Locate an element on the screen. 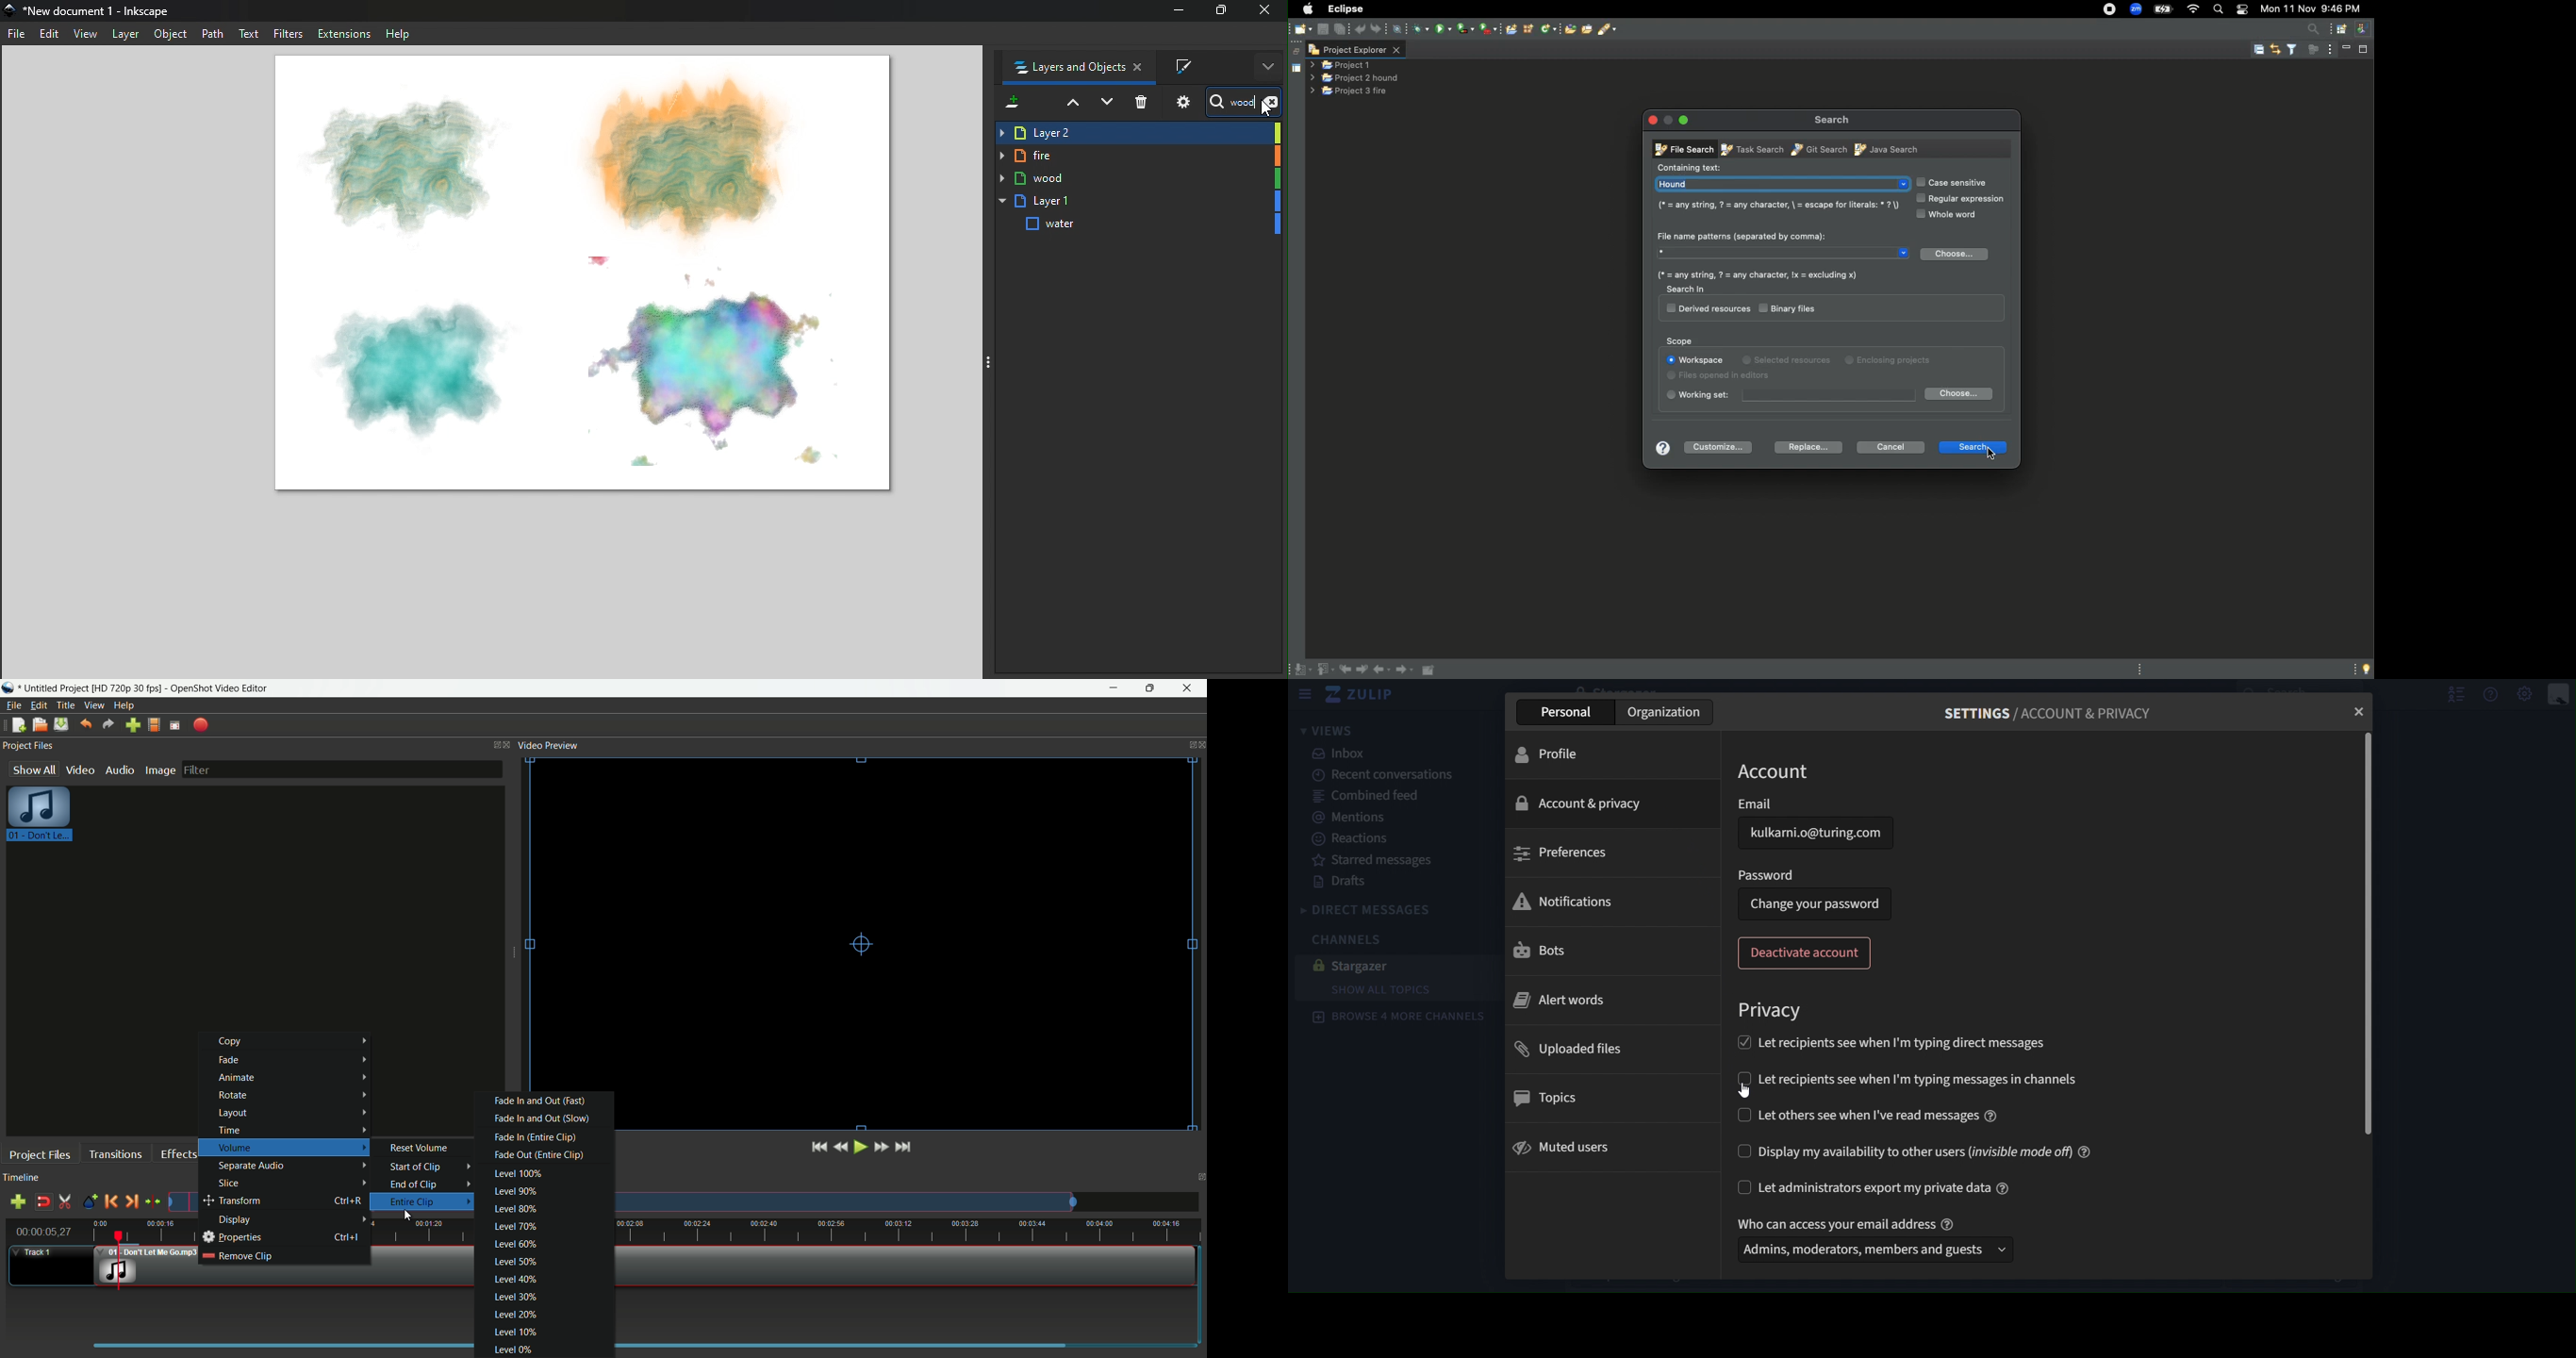 Image resolution: width=2576 pixels, height=1372 pixels. fade in and out (slow) is located at coordinates (541, 1118).